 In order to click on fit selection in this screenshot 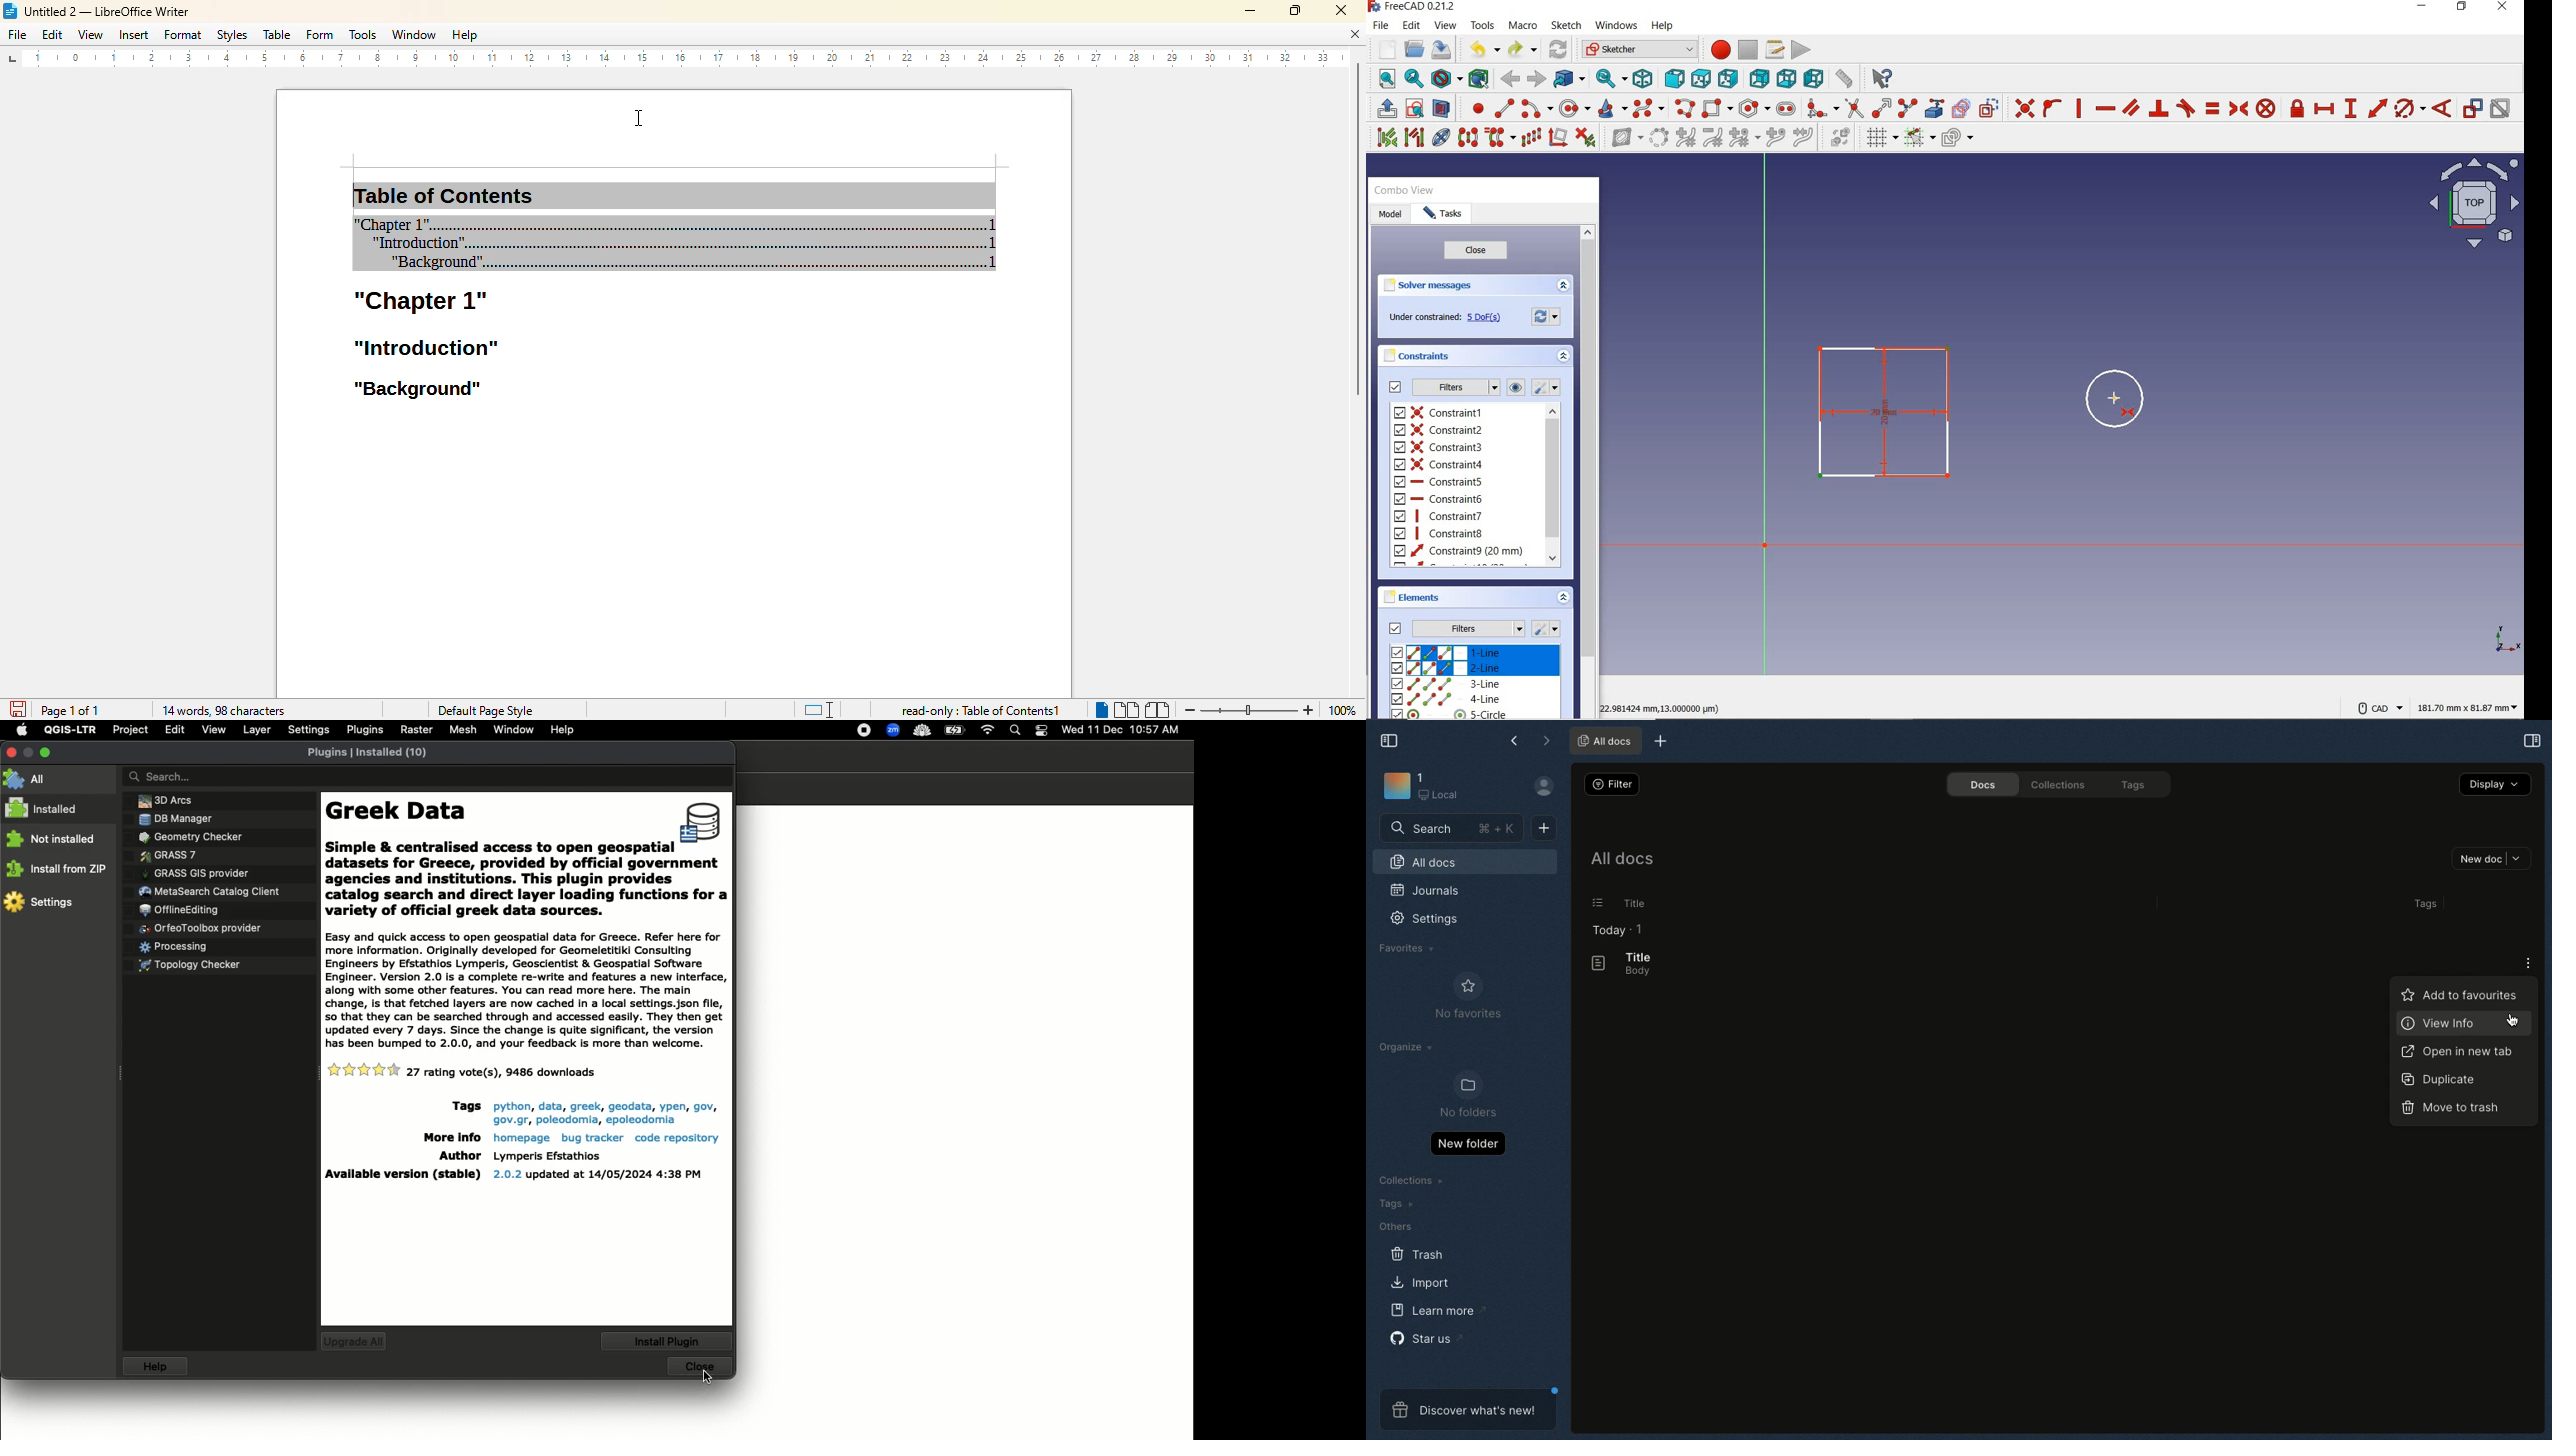, I will do `click(1413, 79)`.